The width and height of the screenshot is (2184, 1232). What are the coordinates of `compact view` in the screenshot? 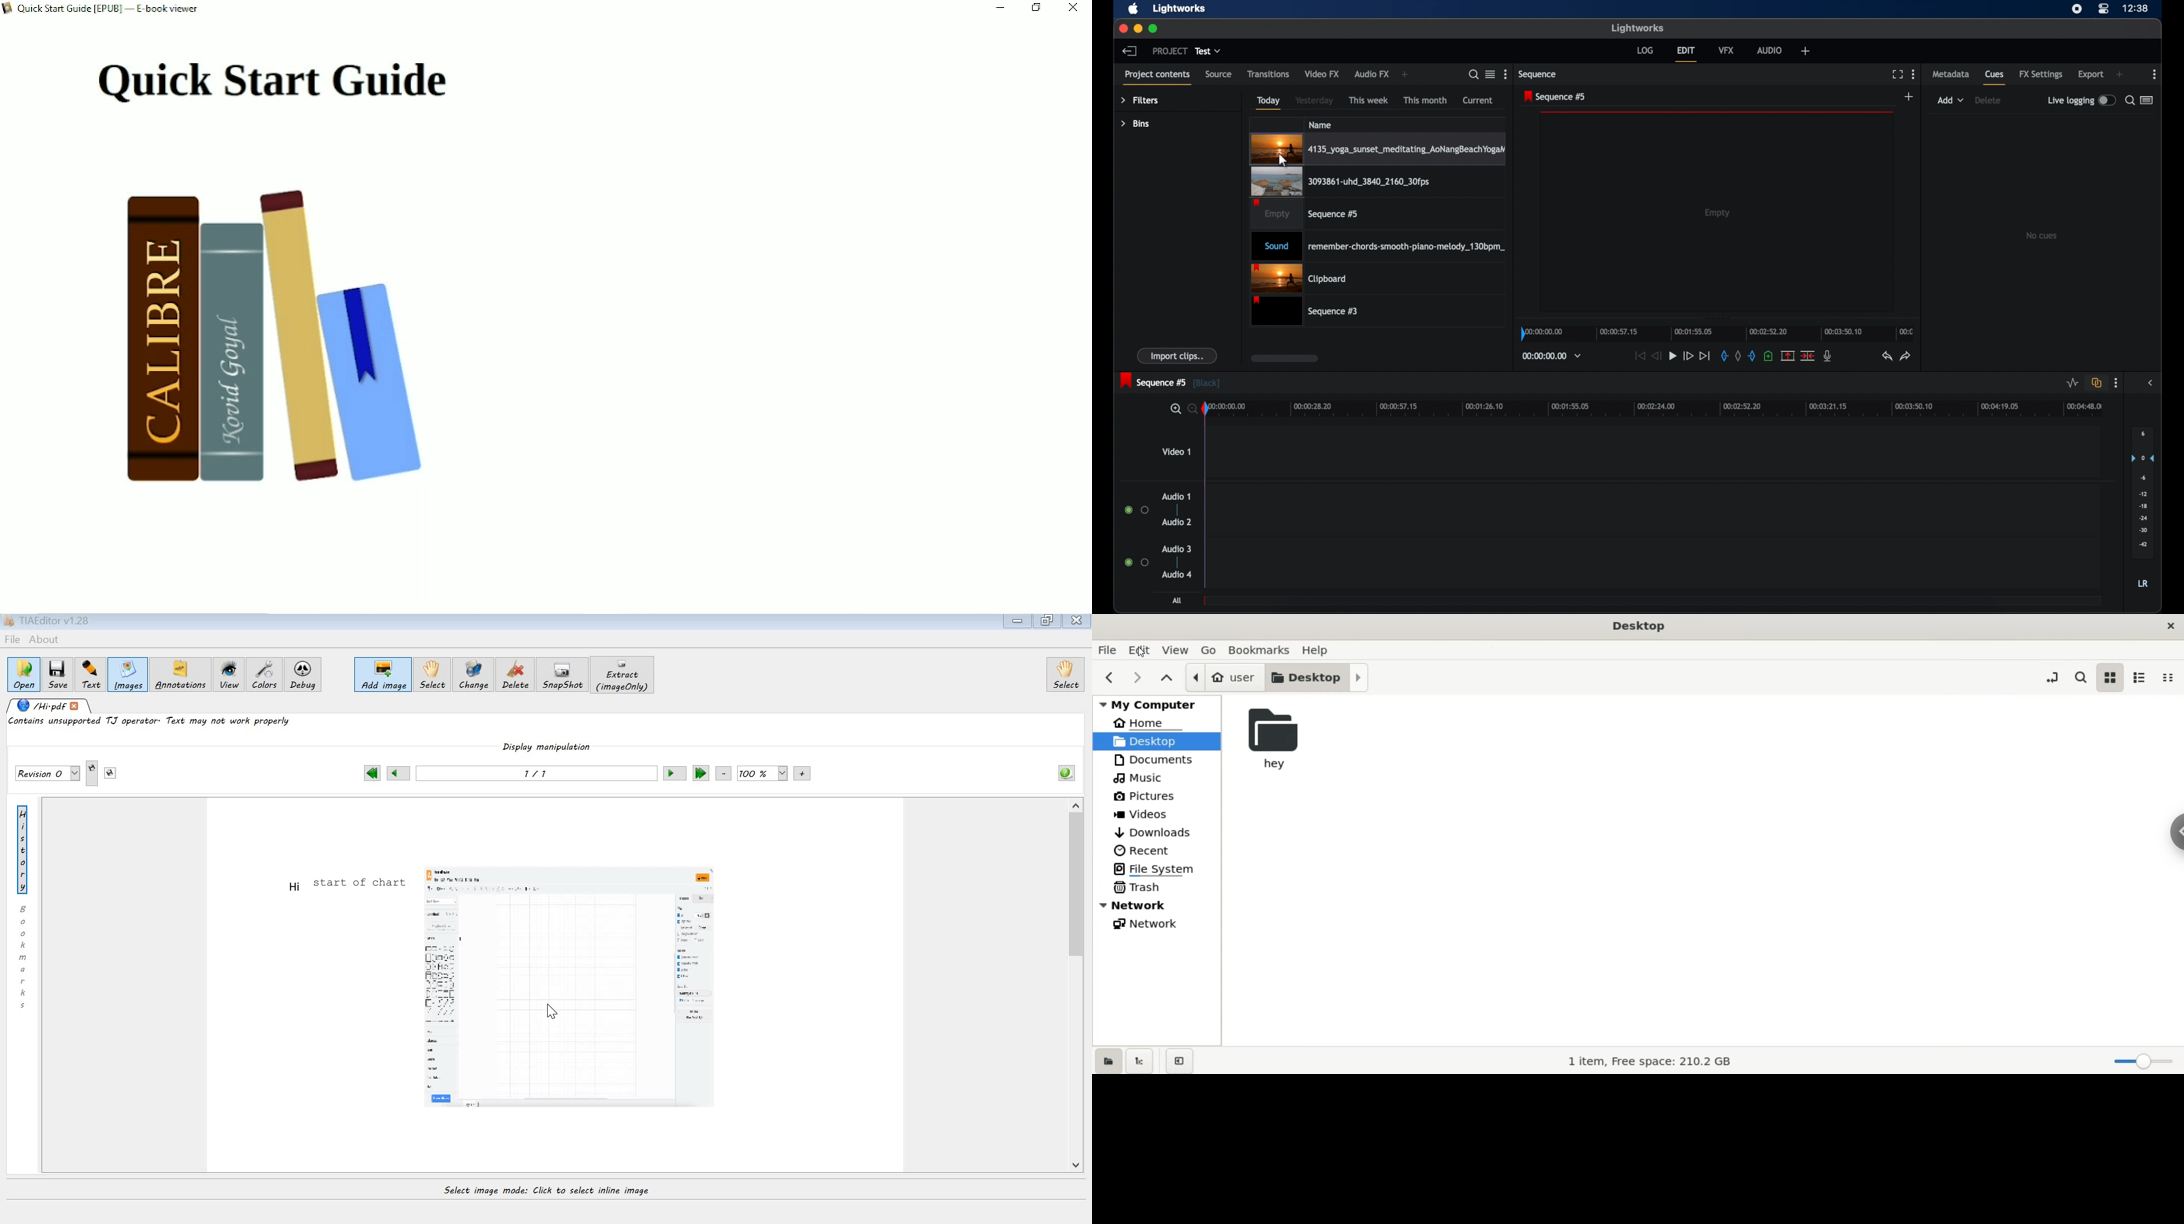 It's located at (2169, 678).